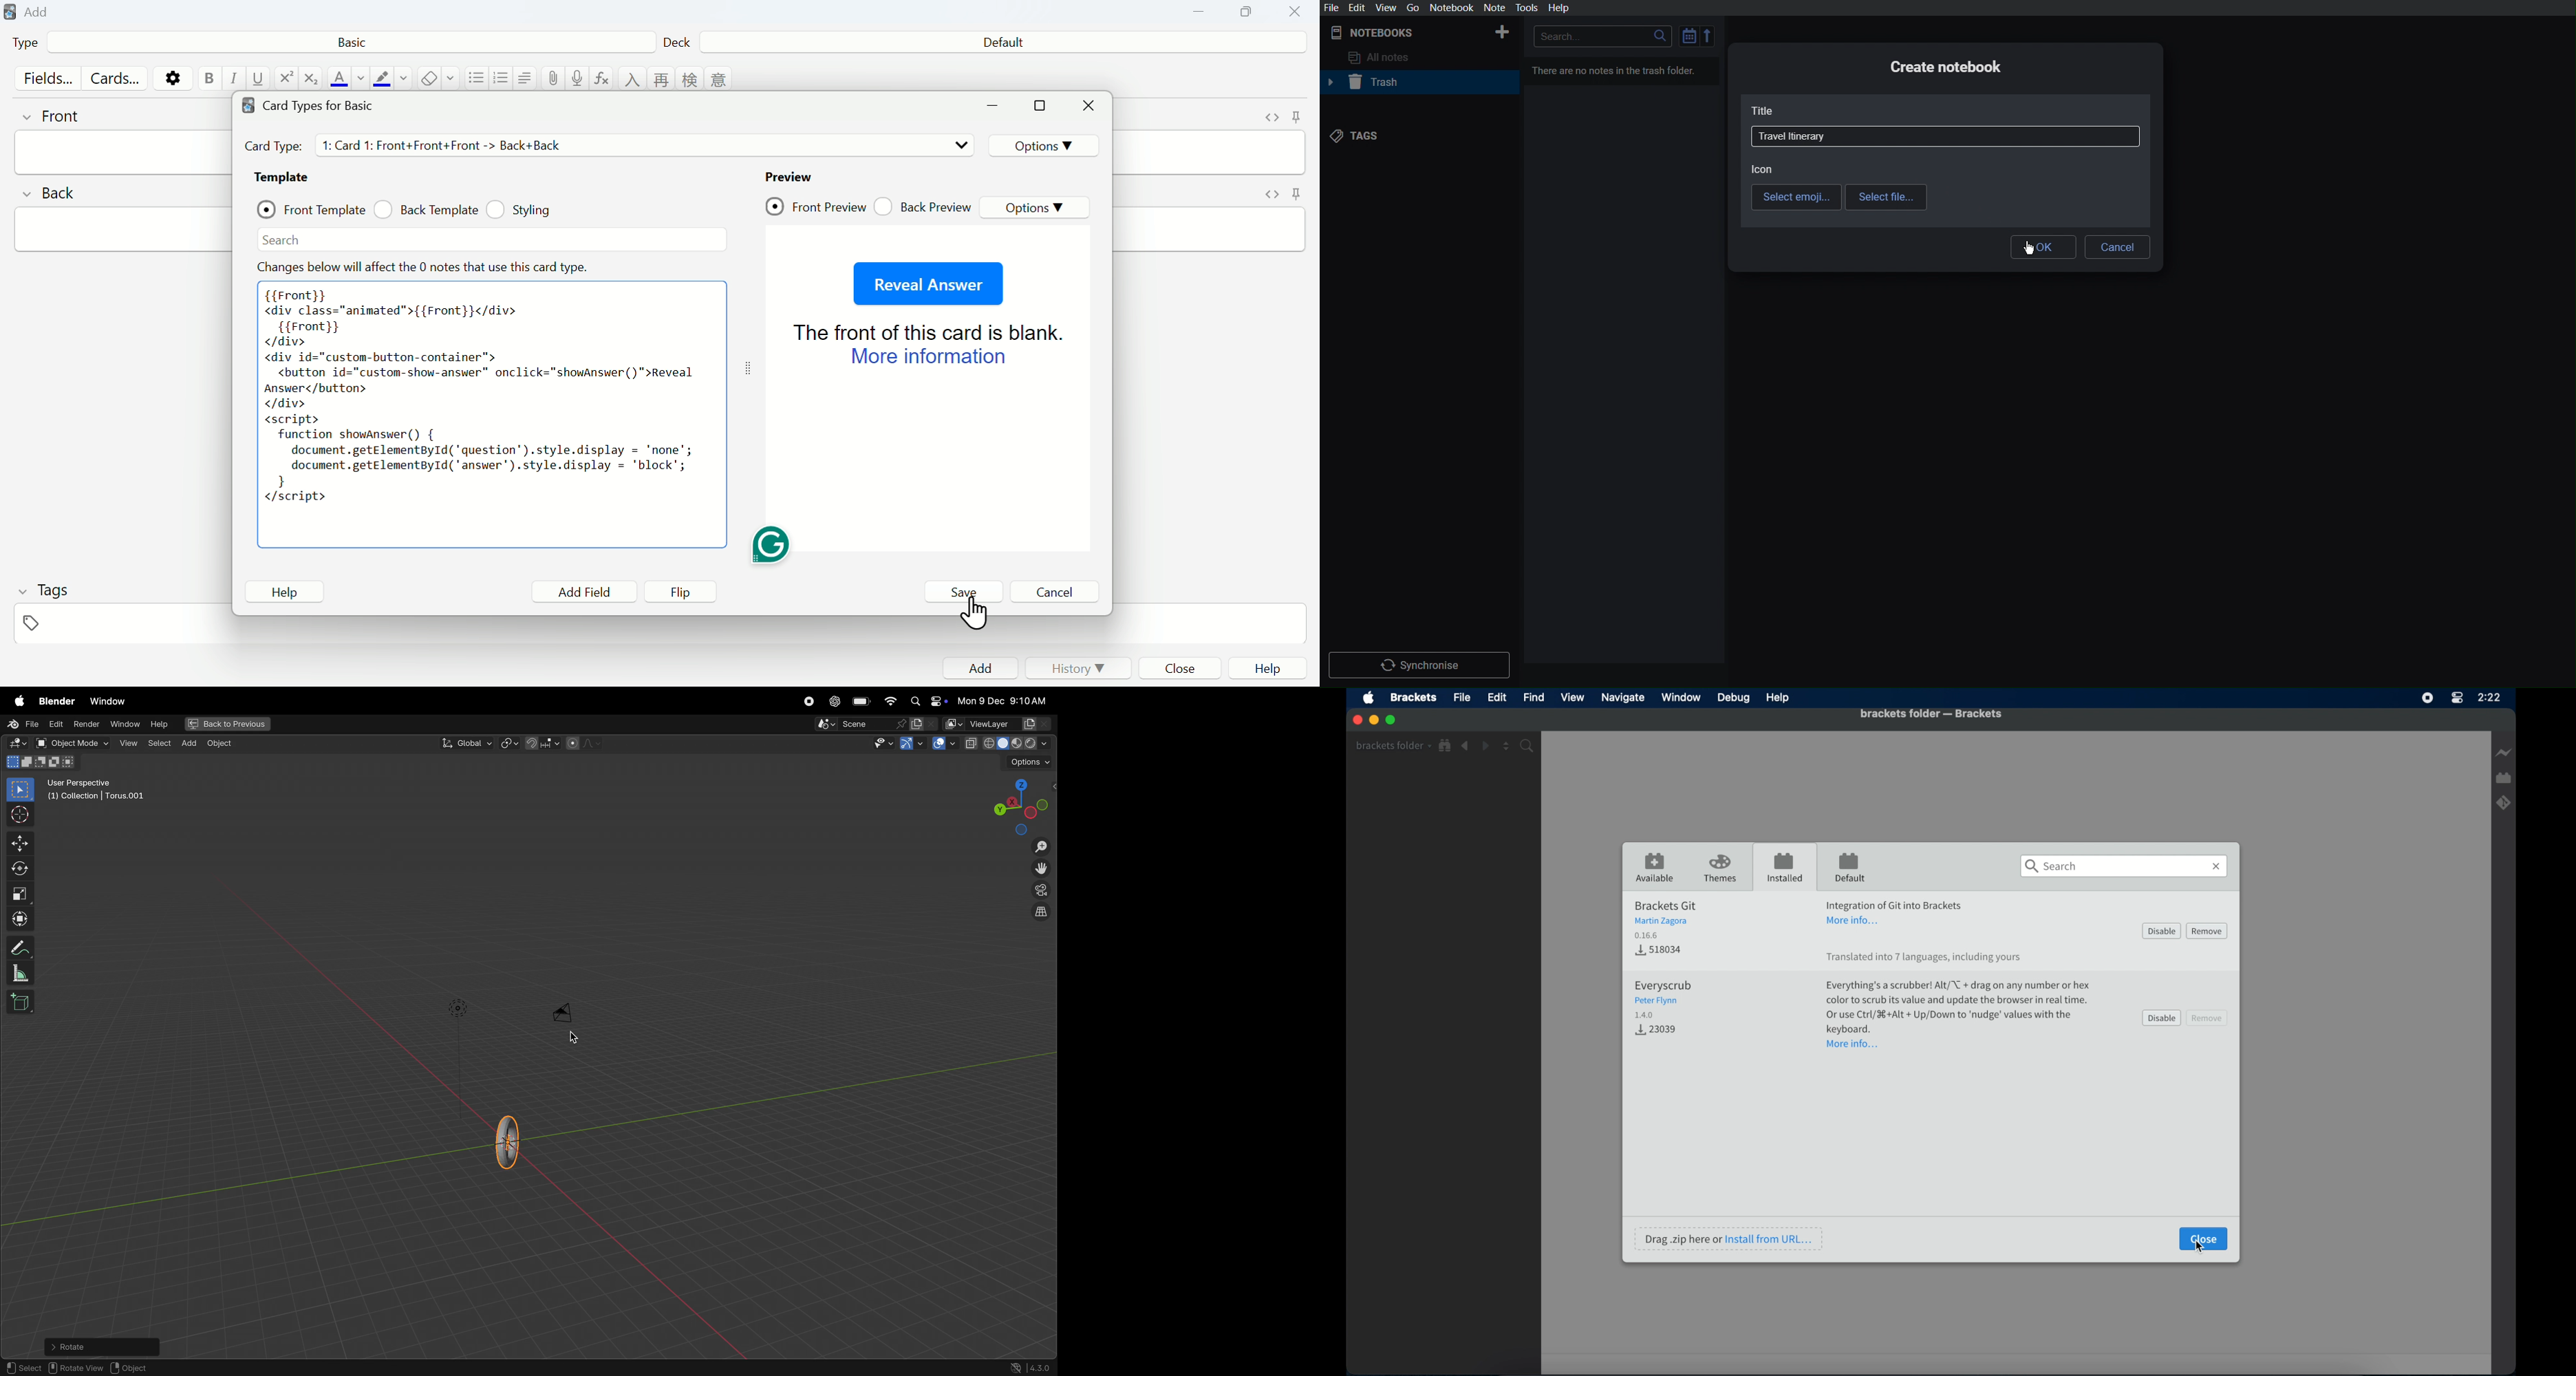  Describe the element at coordinates (1529, 746) in the screenshot. I see `search bar` at that location.